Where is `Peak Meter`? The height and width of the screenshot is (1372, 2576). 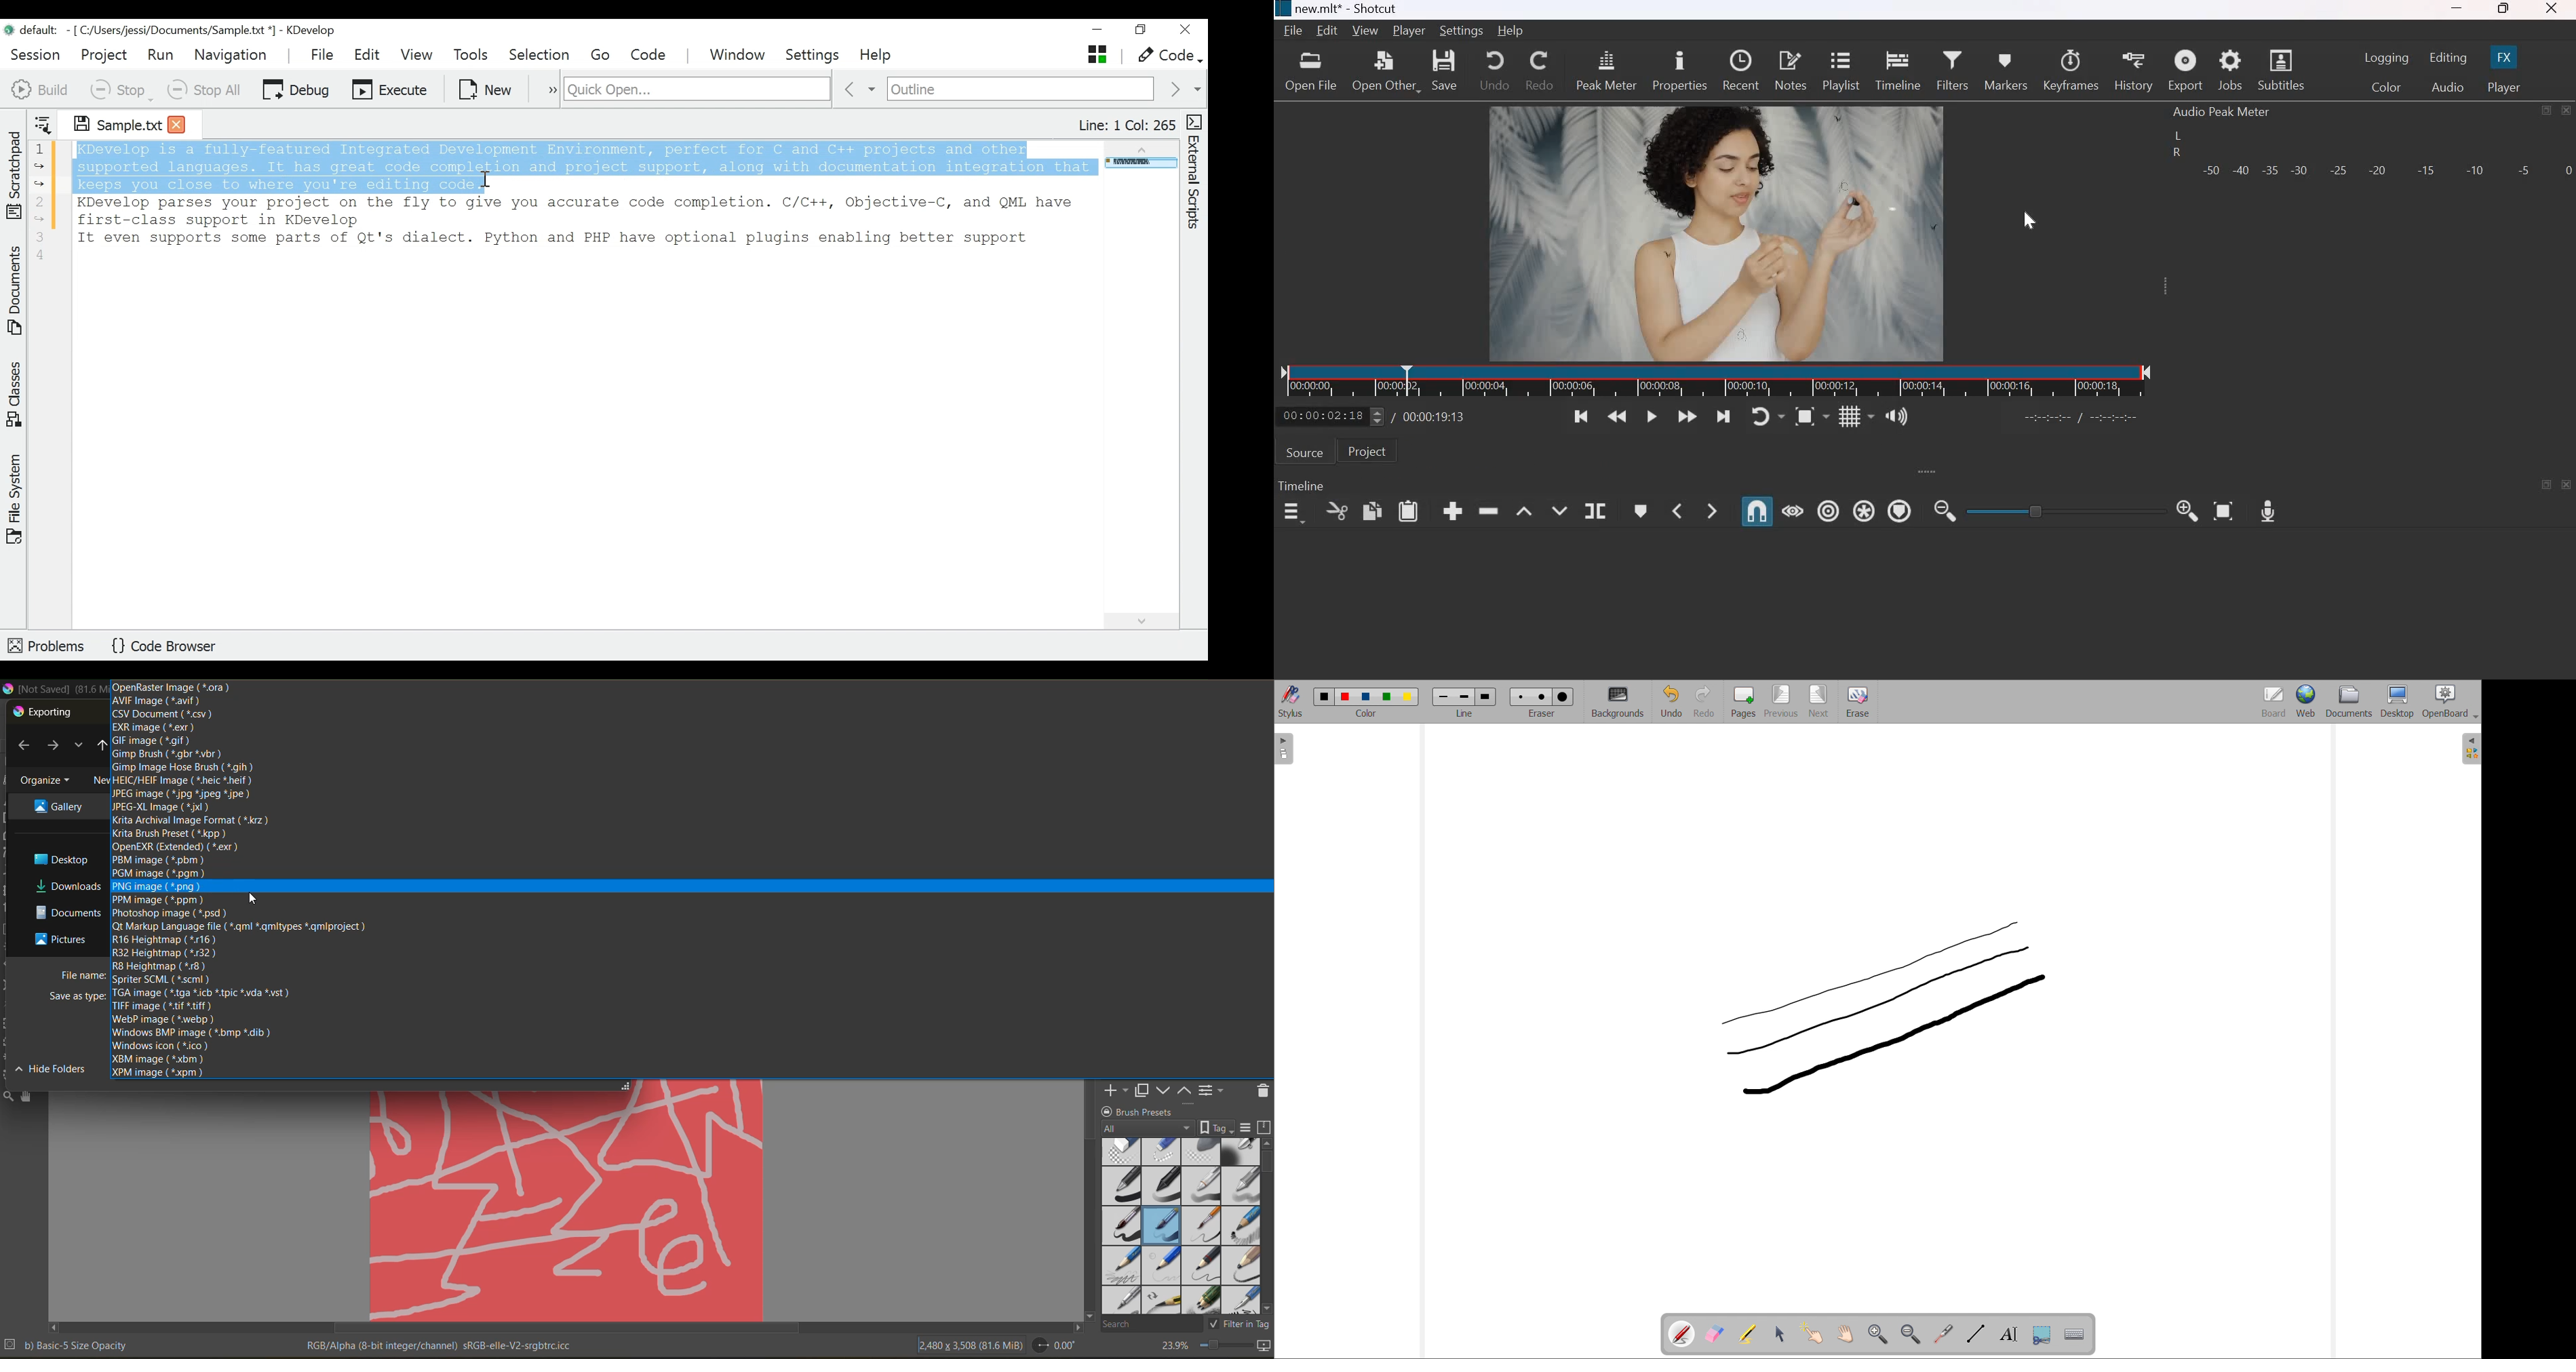 Peak Meter is located at coordinates (1607, 69).